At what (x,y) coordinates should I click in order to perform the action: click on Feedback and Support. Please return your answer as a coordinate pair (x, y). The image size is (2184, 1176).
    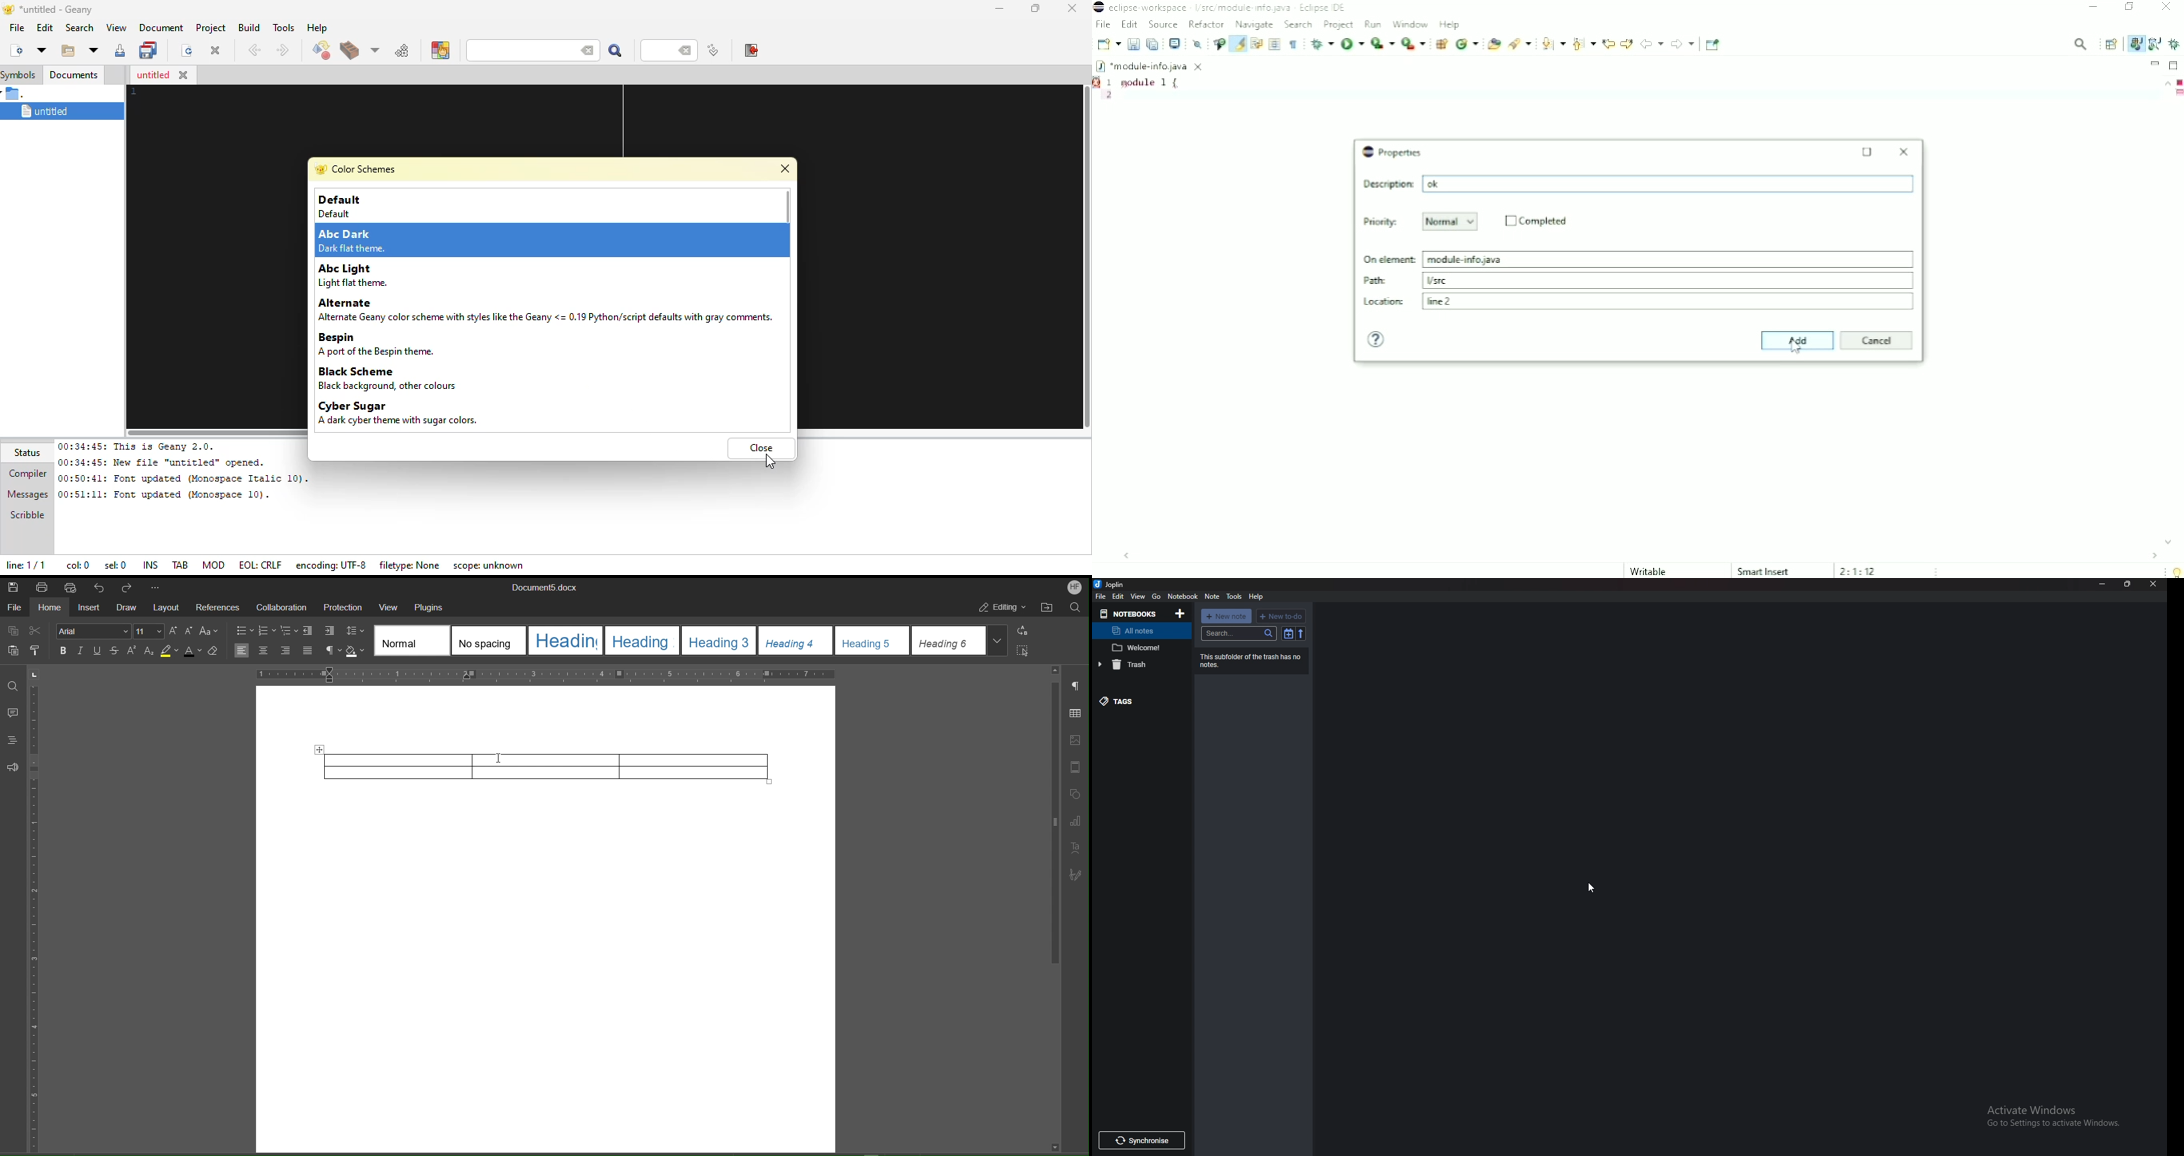
    Looking at the image, I should click on (13, 768).